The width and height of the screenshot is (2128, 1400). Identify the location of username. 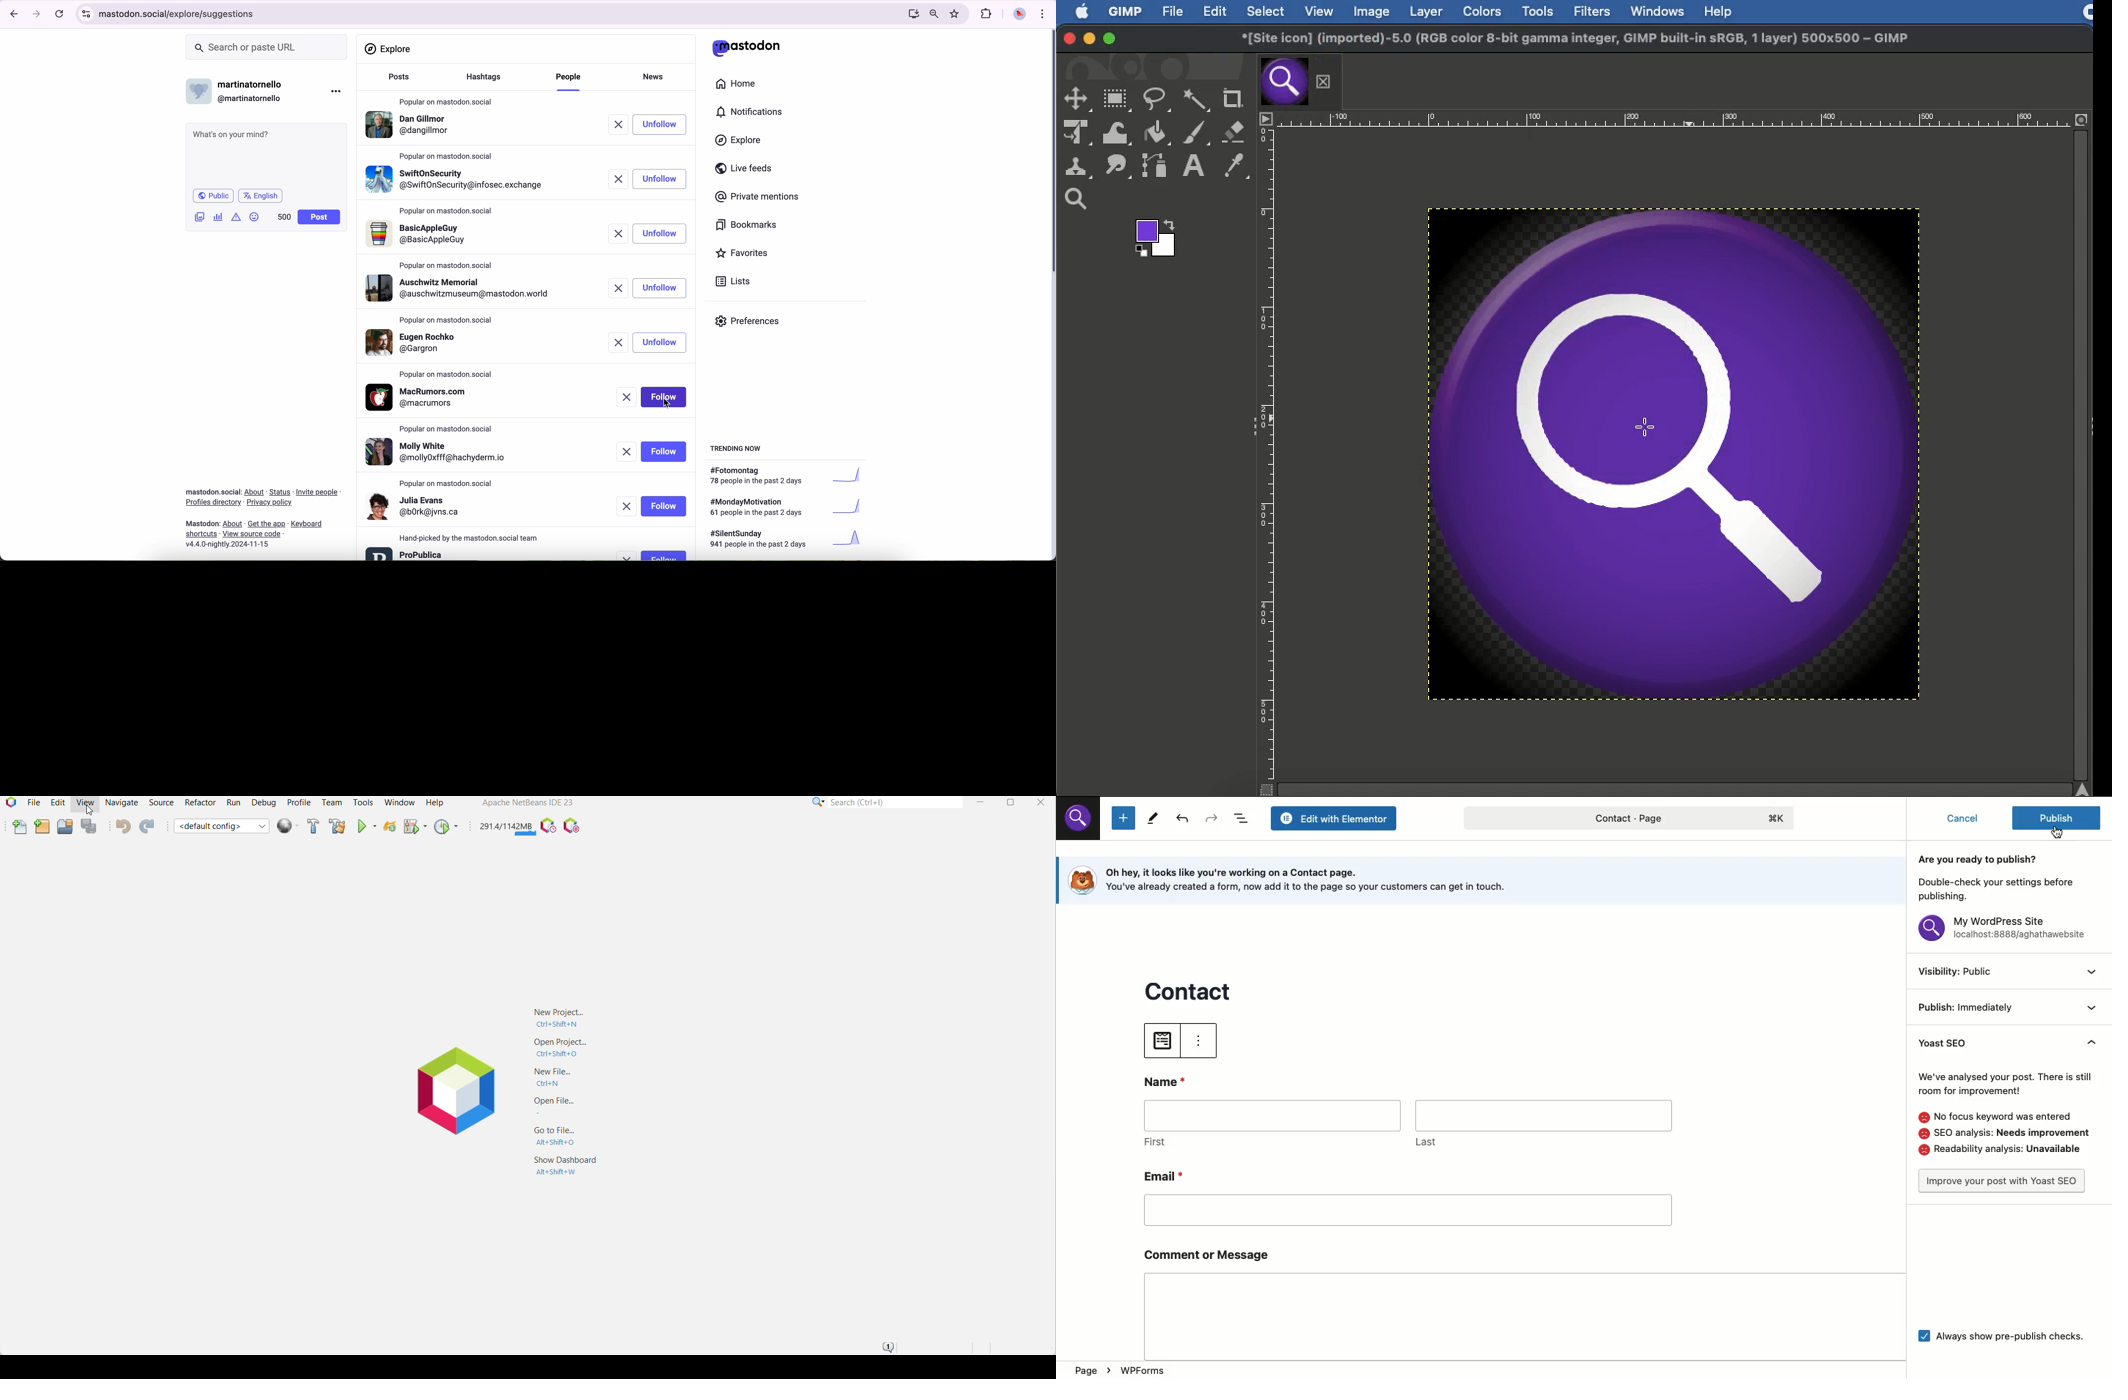
(238, 90).